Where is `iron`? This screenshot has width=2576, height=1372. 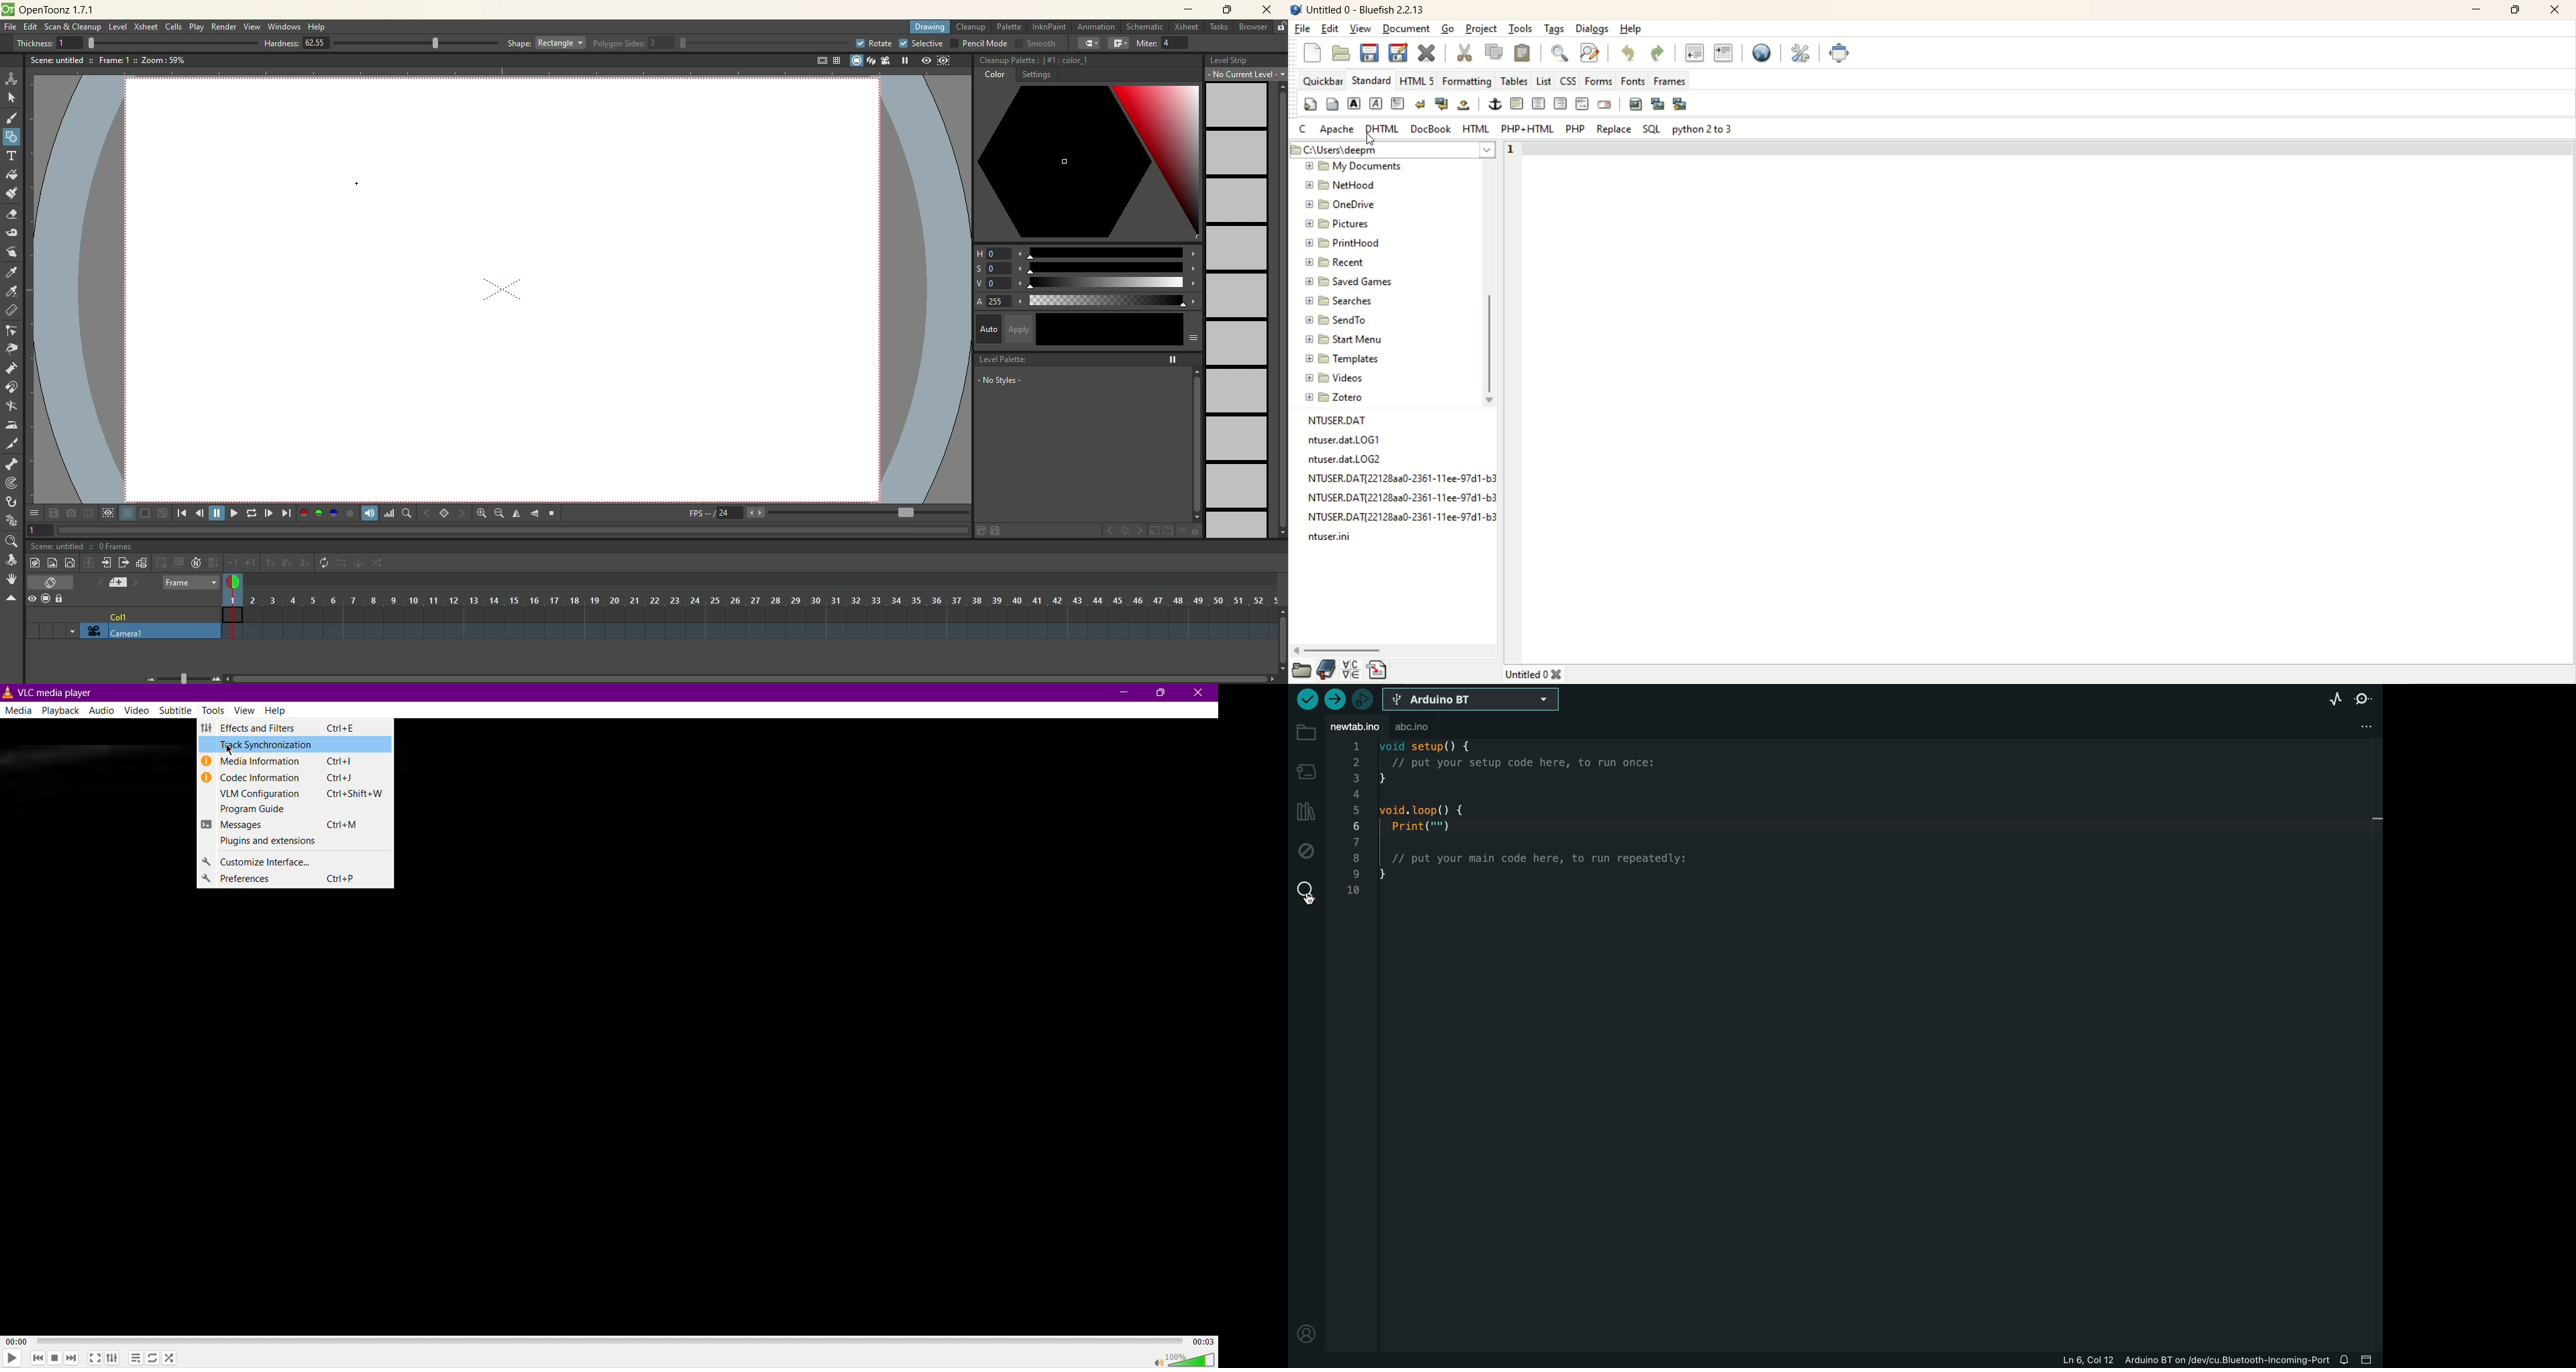 iron is located at coordinates (11, 424).